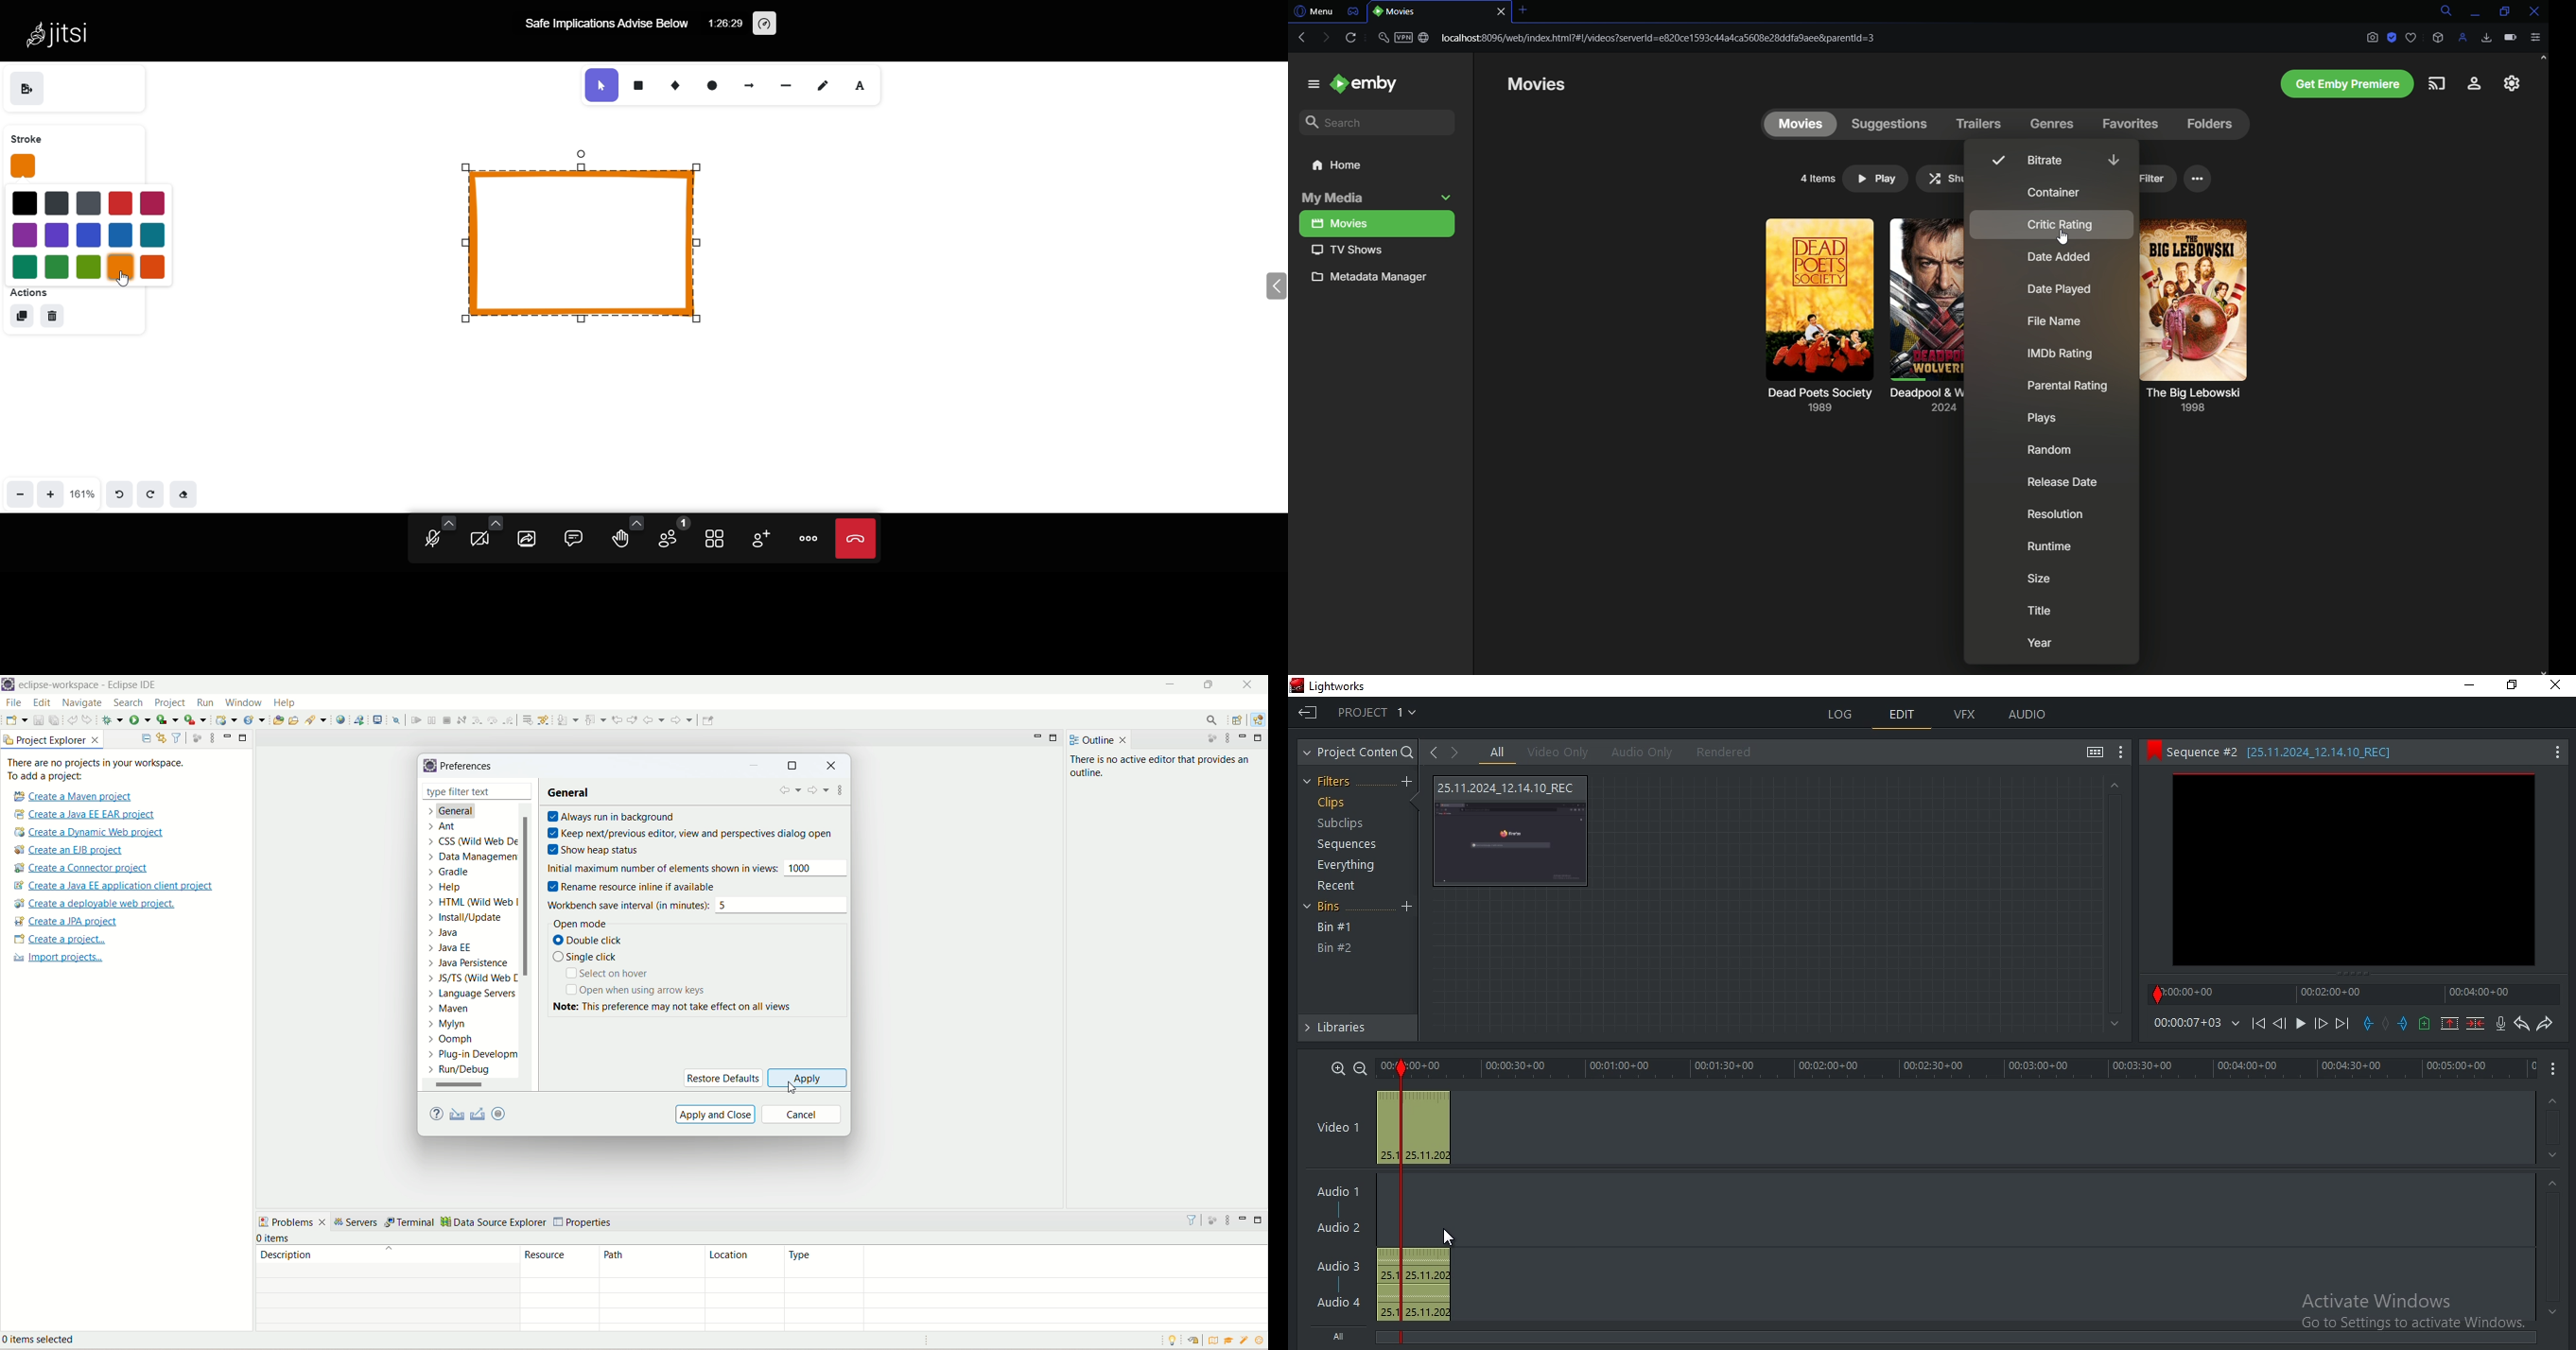 The image size is (2576, 1372). Describe the element at coordinates (596, 237) in the screenshot. I see `object stroke changed` at that location.